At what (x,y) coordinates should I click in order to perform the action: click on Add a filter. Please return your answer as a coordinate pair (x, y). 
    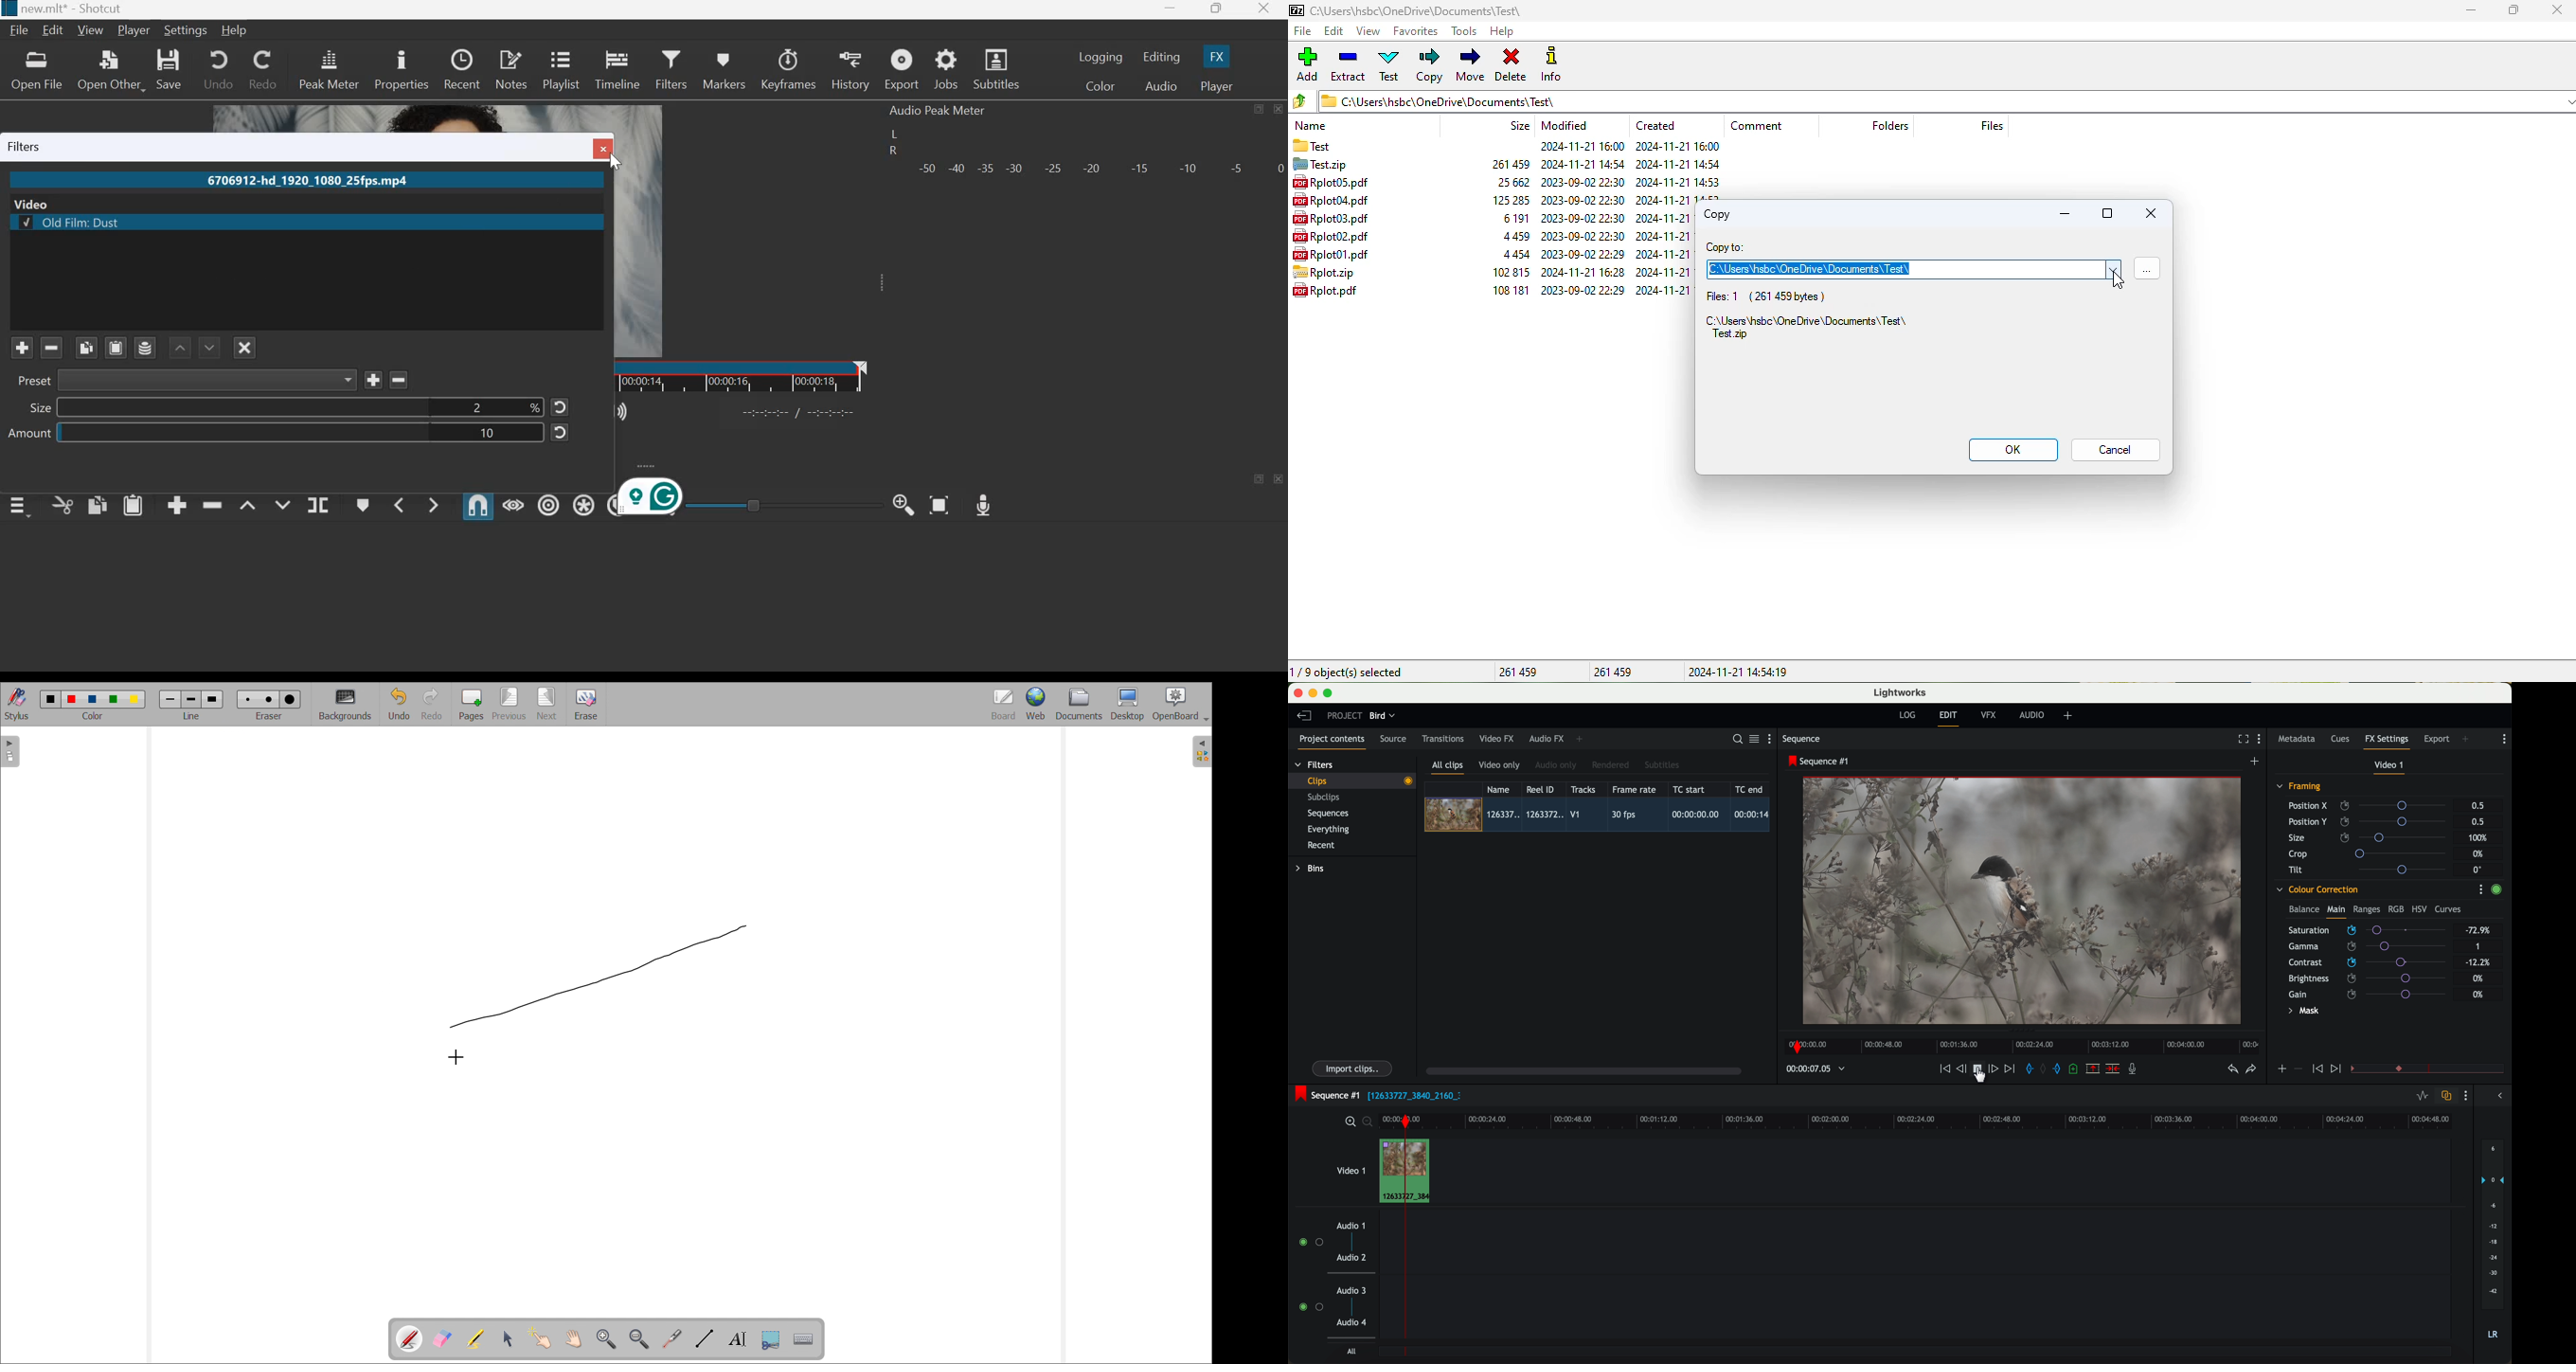
    Looking at the image, I should click on (21, 348).